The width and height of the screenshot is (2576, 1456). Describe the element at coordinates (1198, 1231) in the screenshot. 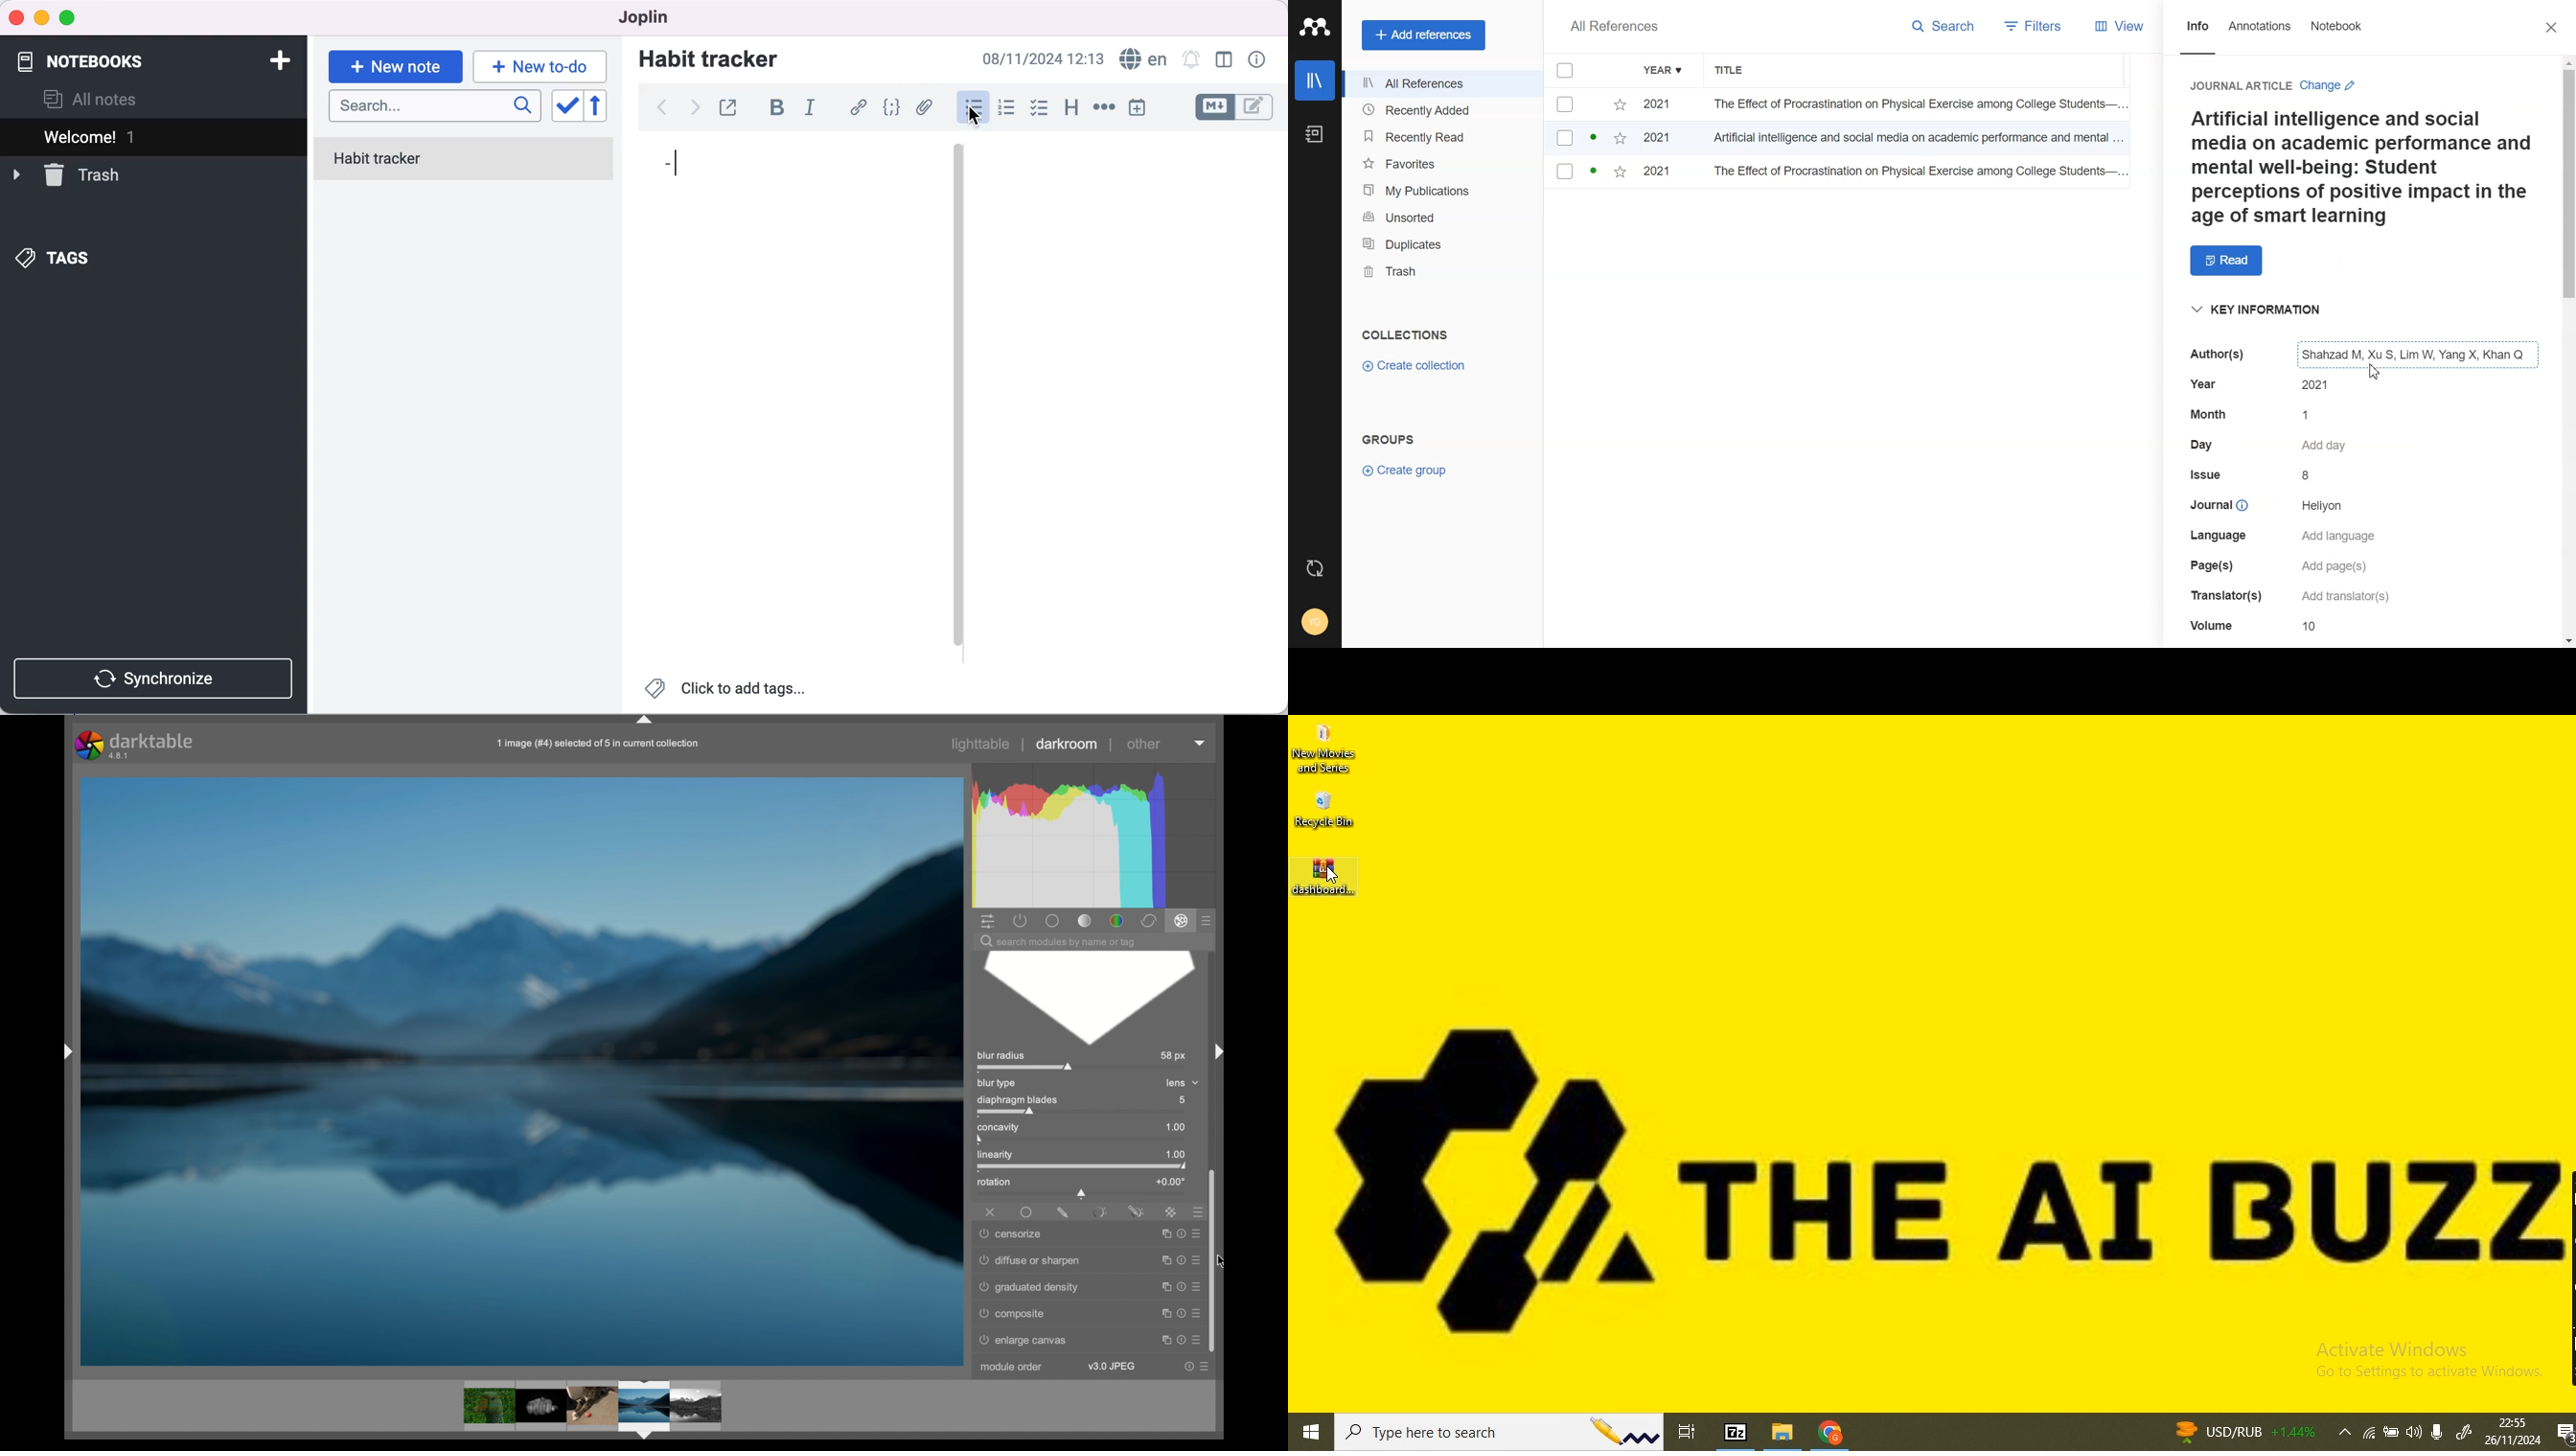

I see `more options` at that location.